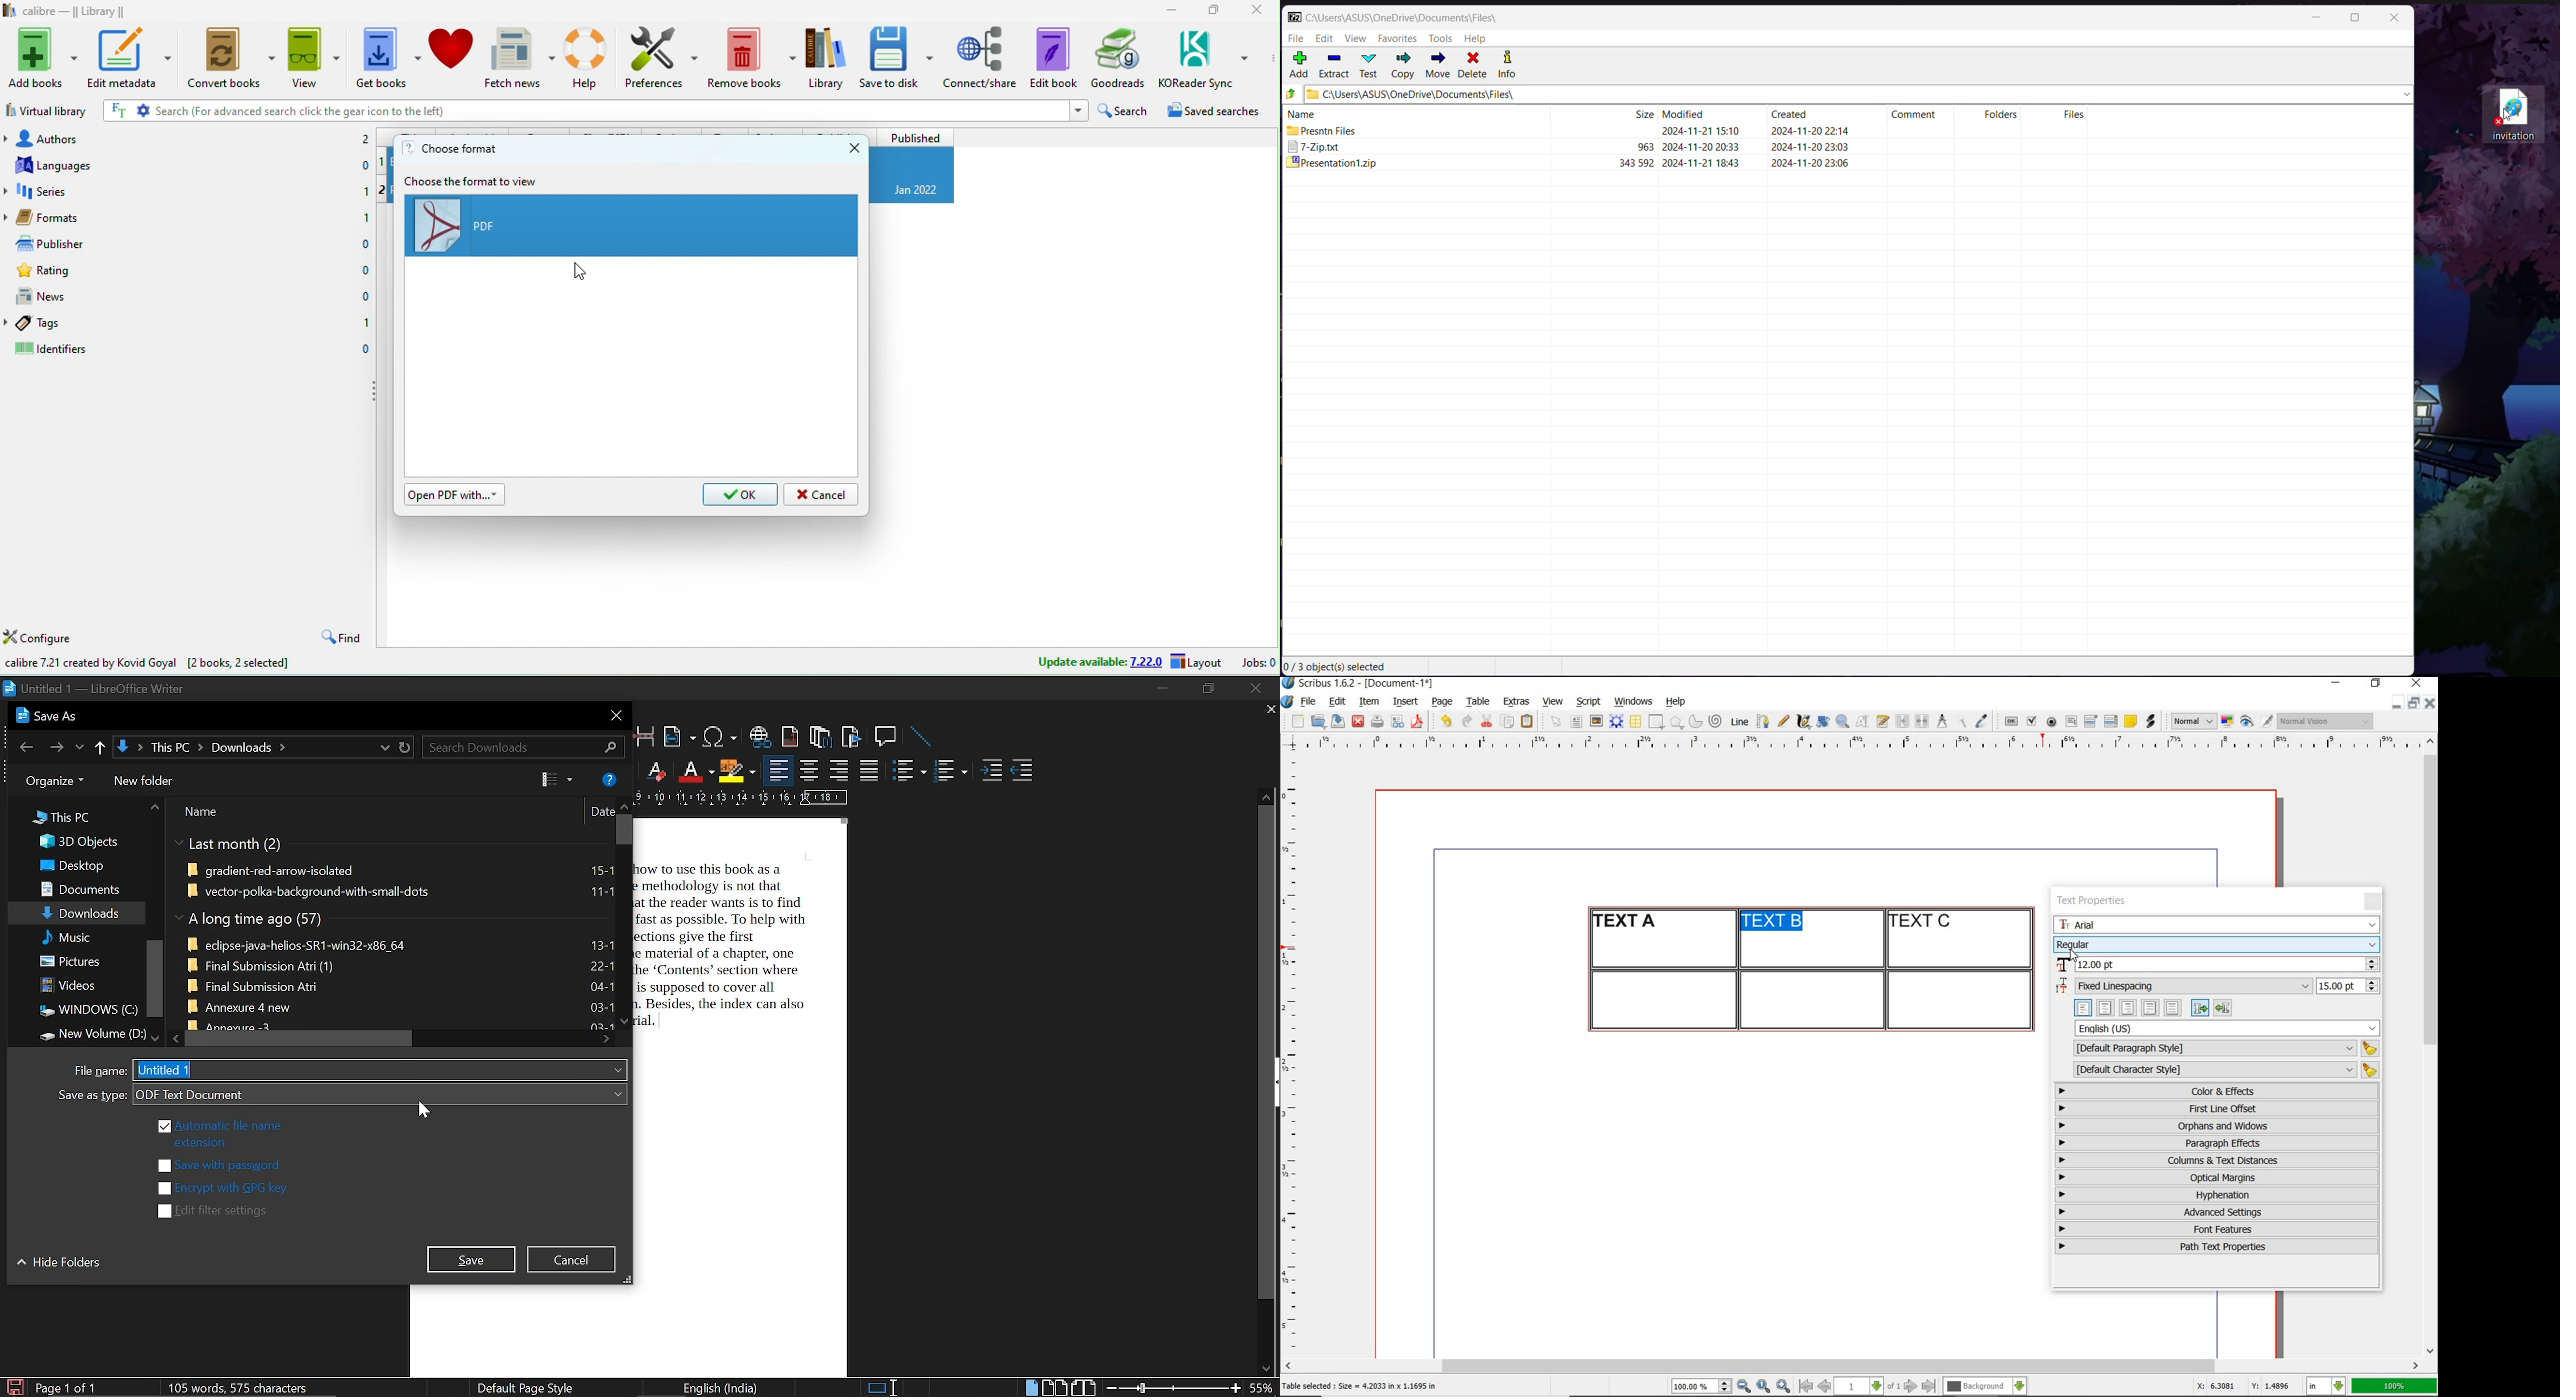 The width and height of the screenshot is (2576, 1400). What do you see at coordinates (761, 737) in the screenshot?
I see `insert hyperlink` at bounding box center [761, 737].